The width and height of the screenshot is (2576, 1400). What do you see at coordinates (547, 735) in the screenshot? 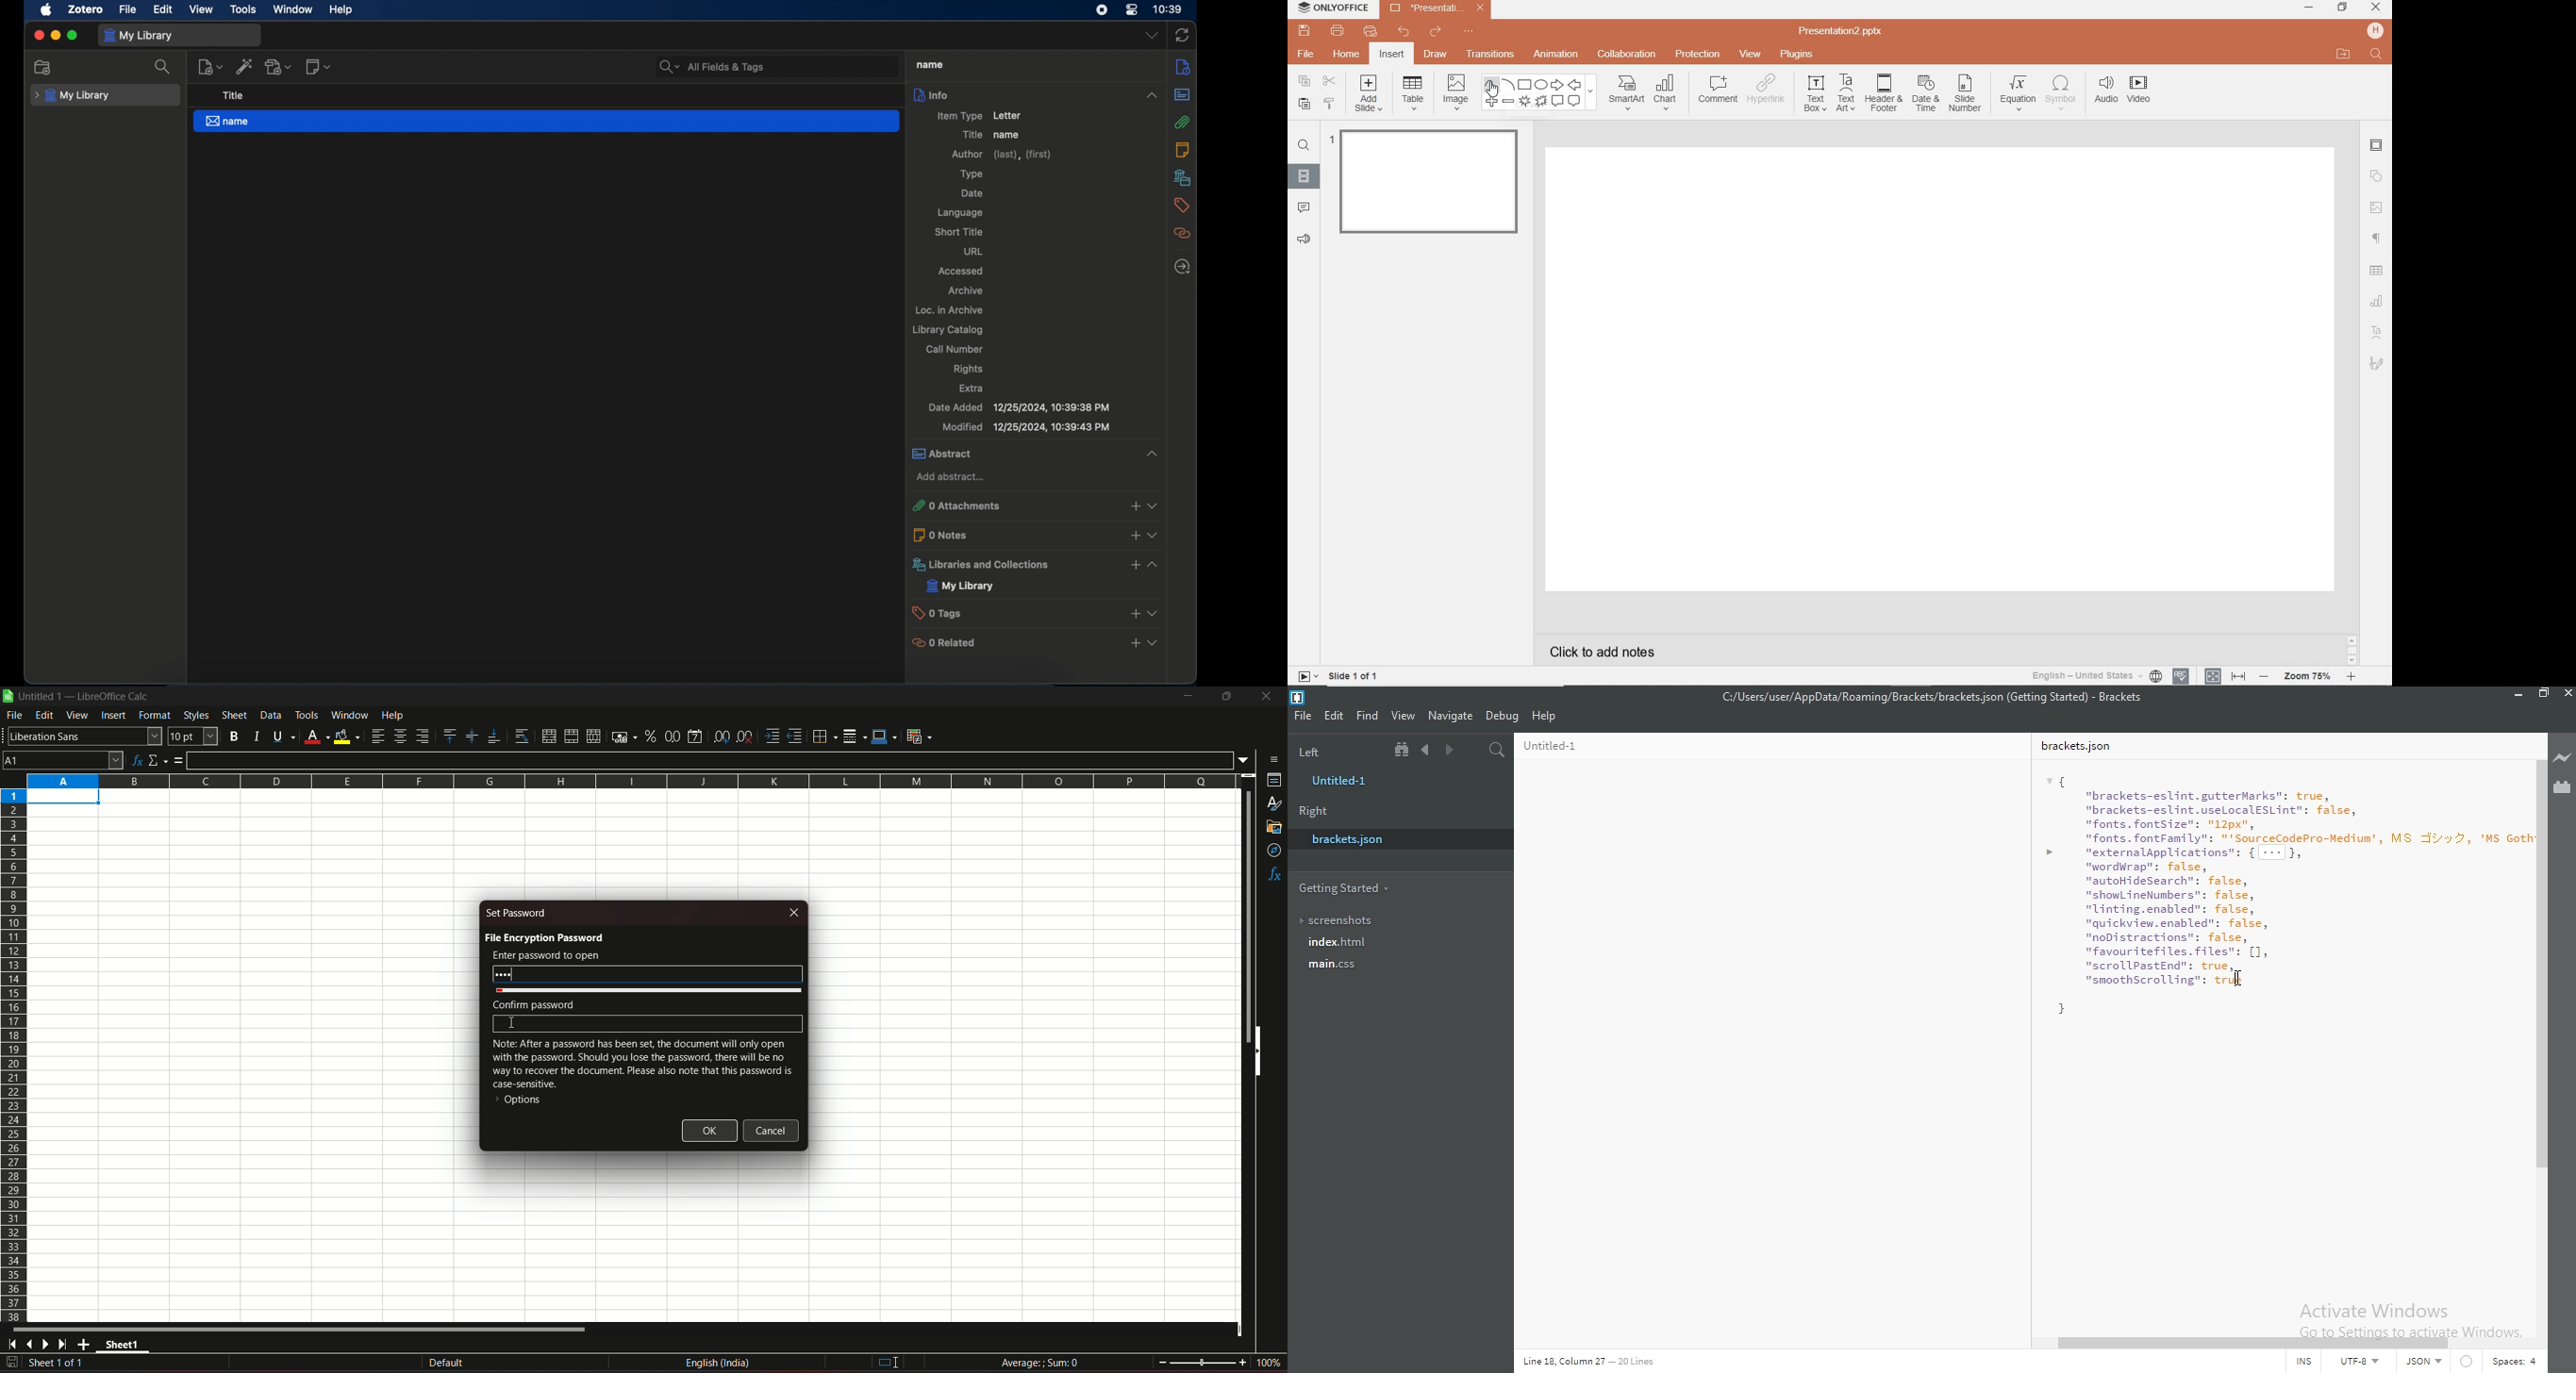
I see `merge and center` at bounding box center [547, 735].